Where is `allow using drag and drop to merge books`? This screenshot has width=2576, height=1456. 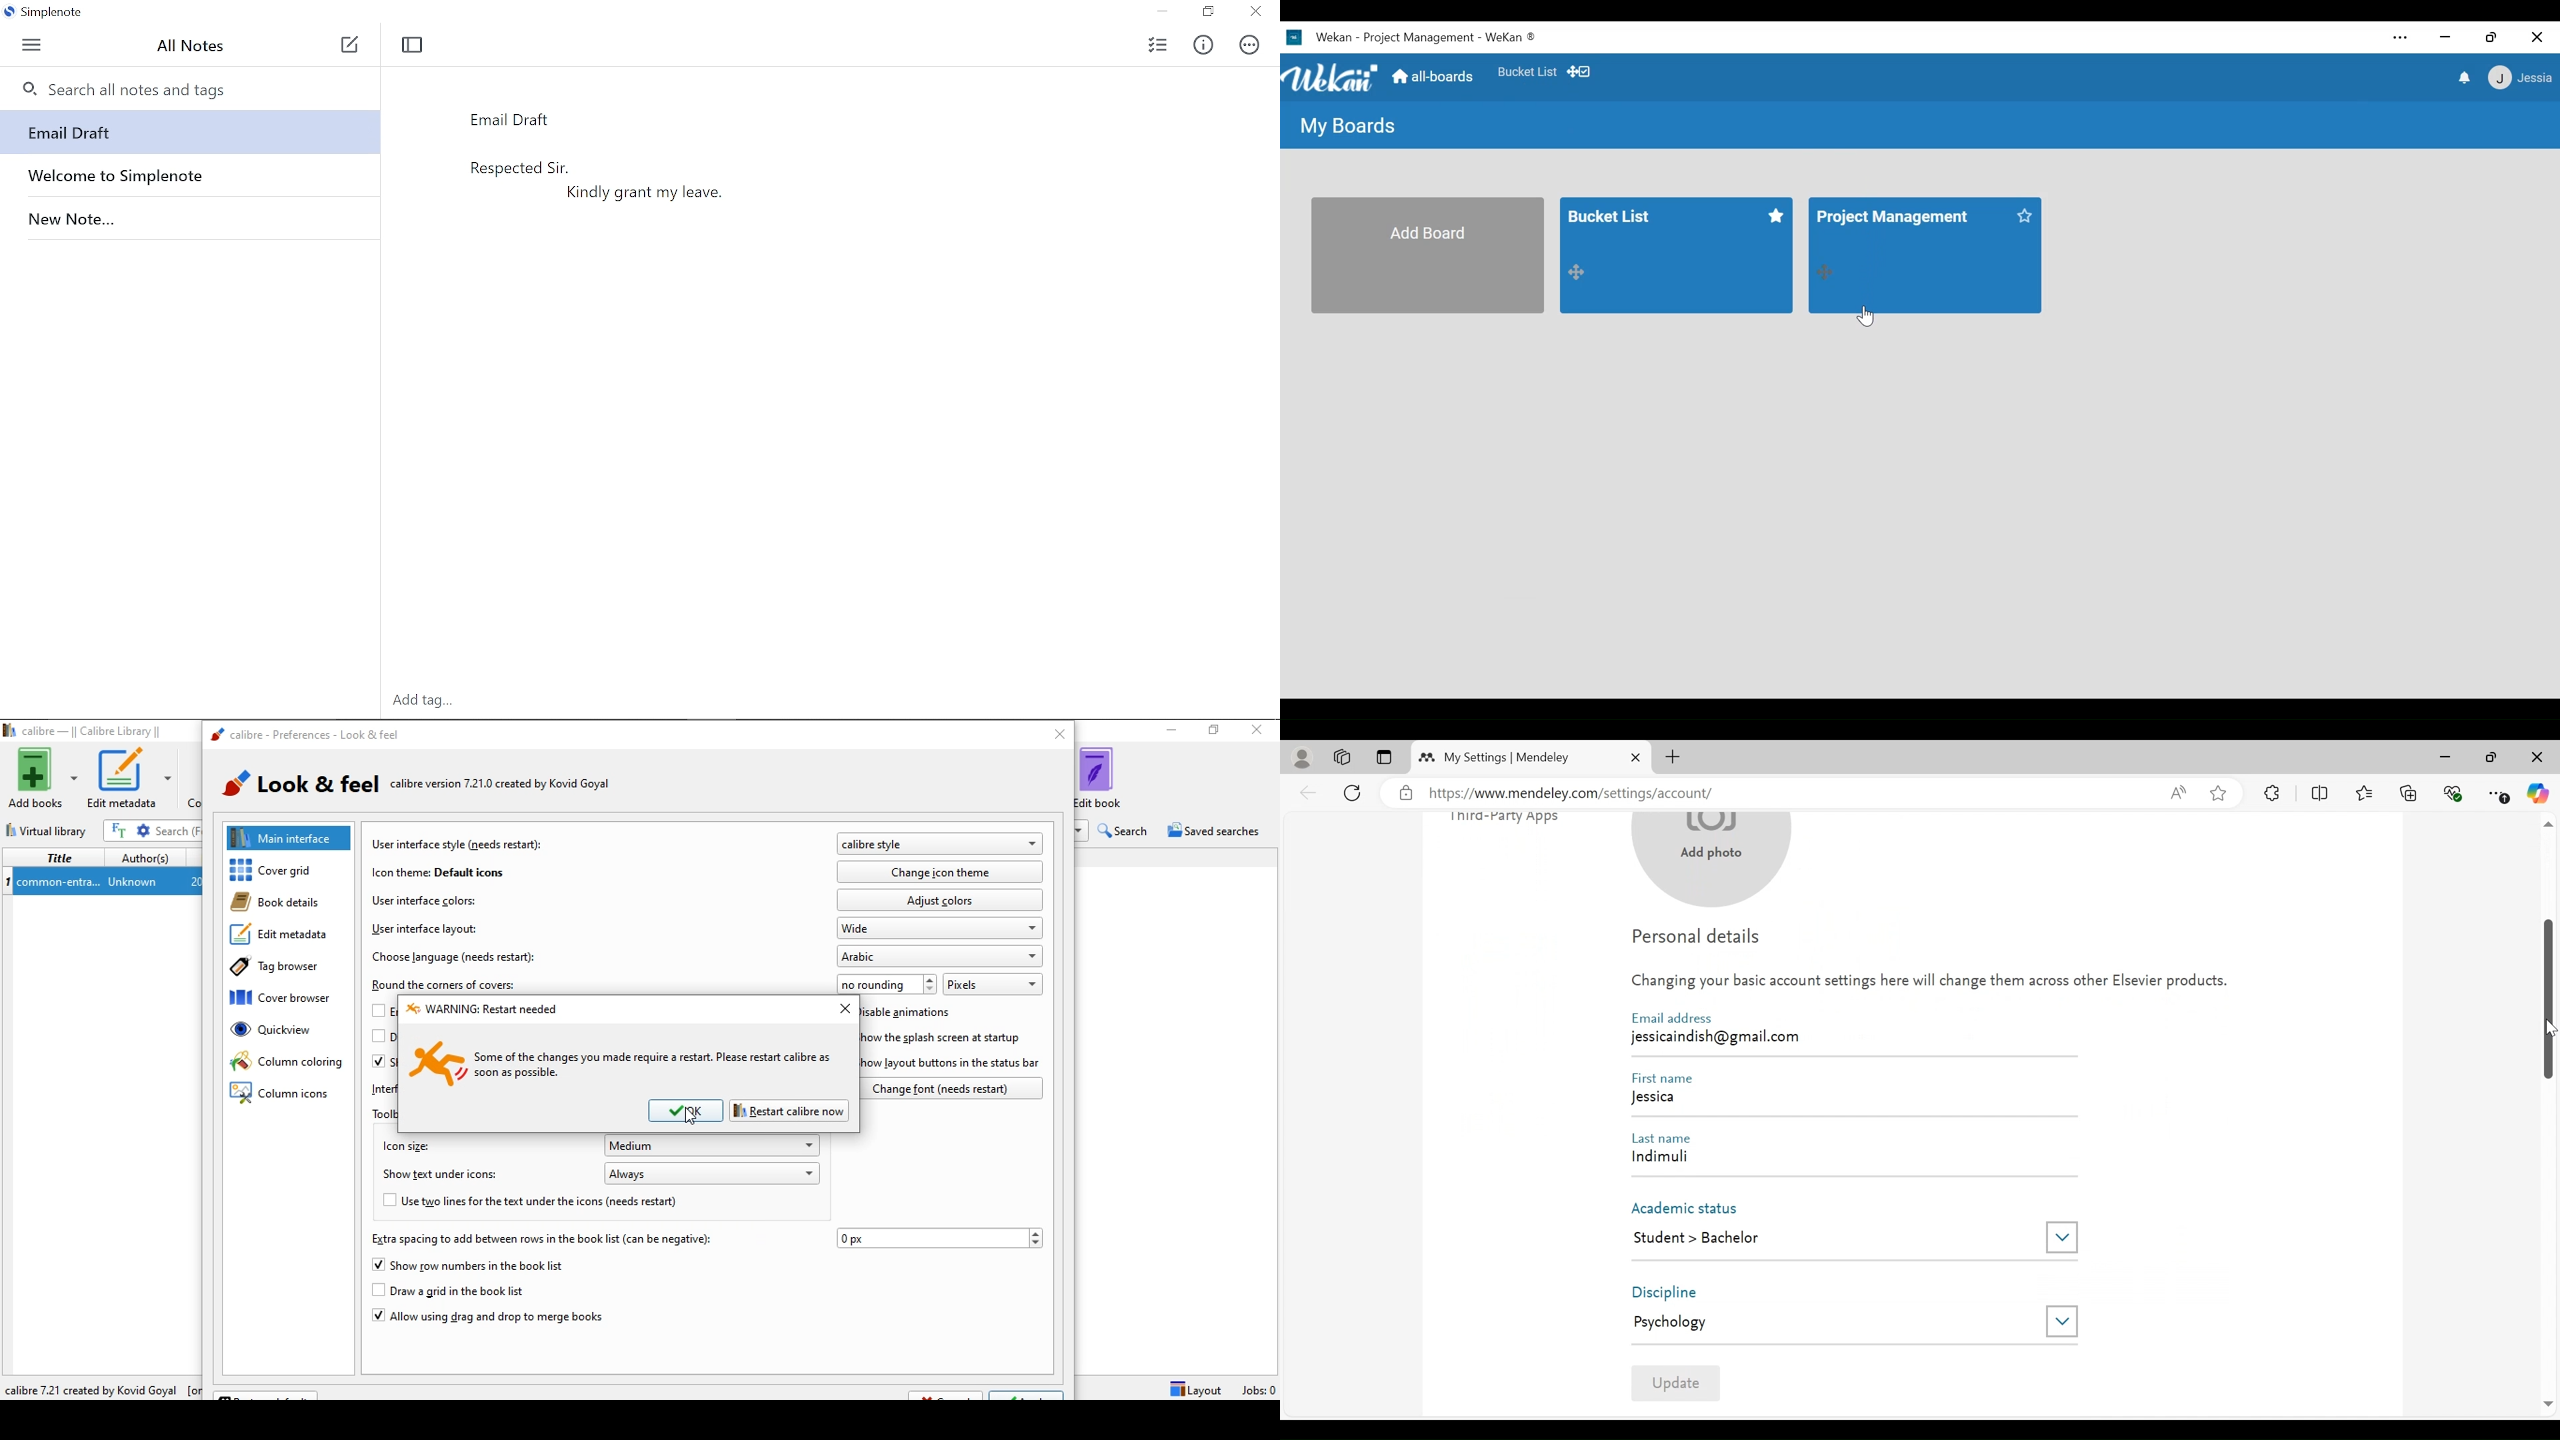 allow using drag and drop to merge books is located at coordinates (486, 1320).